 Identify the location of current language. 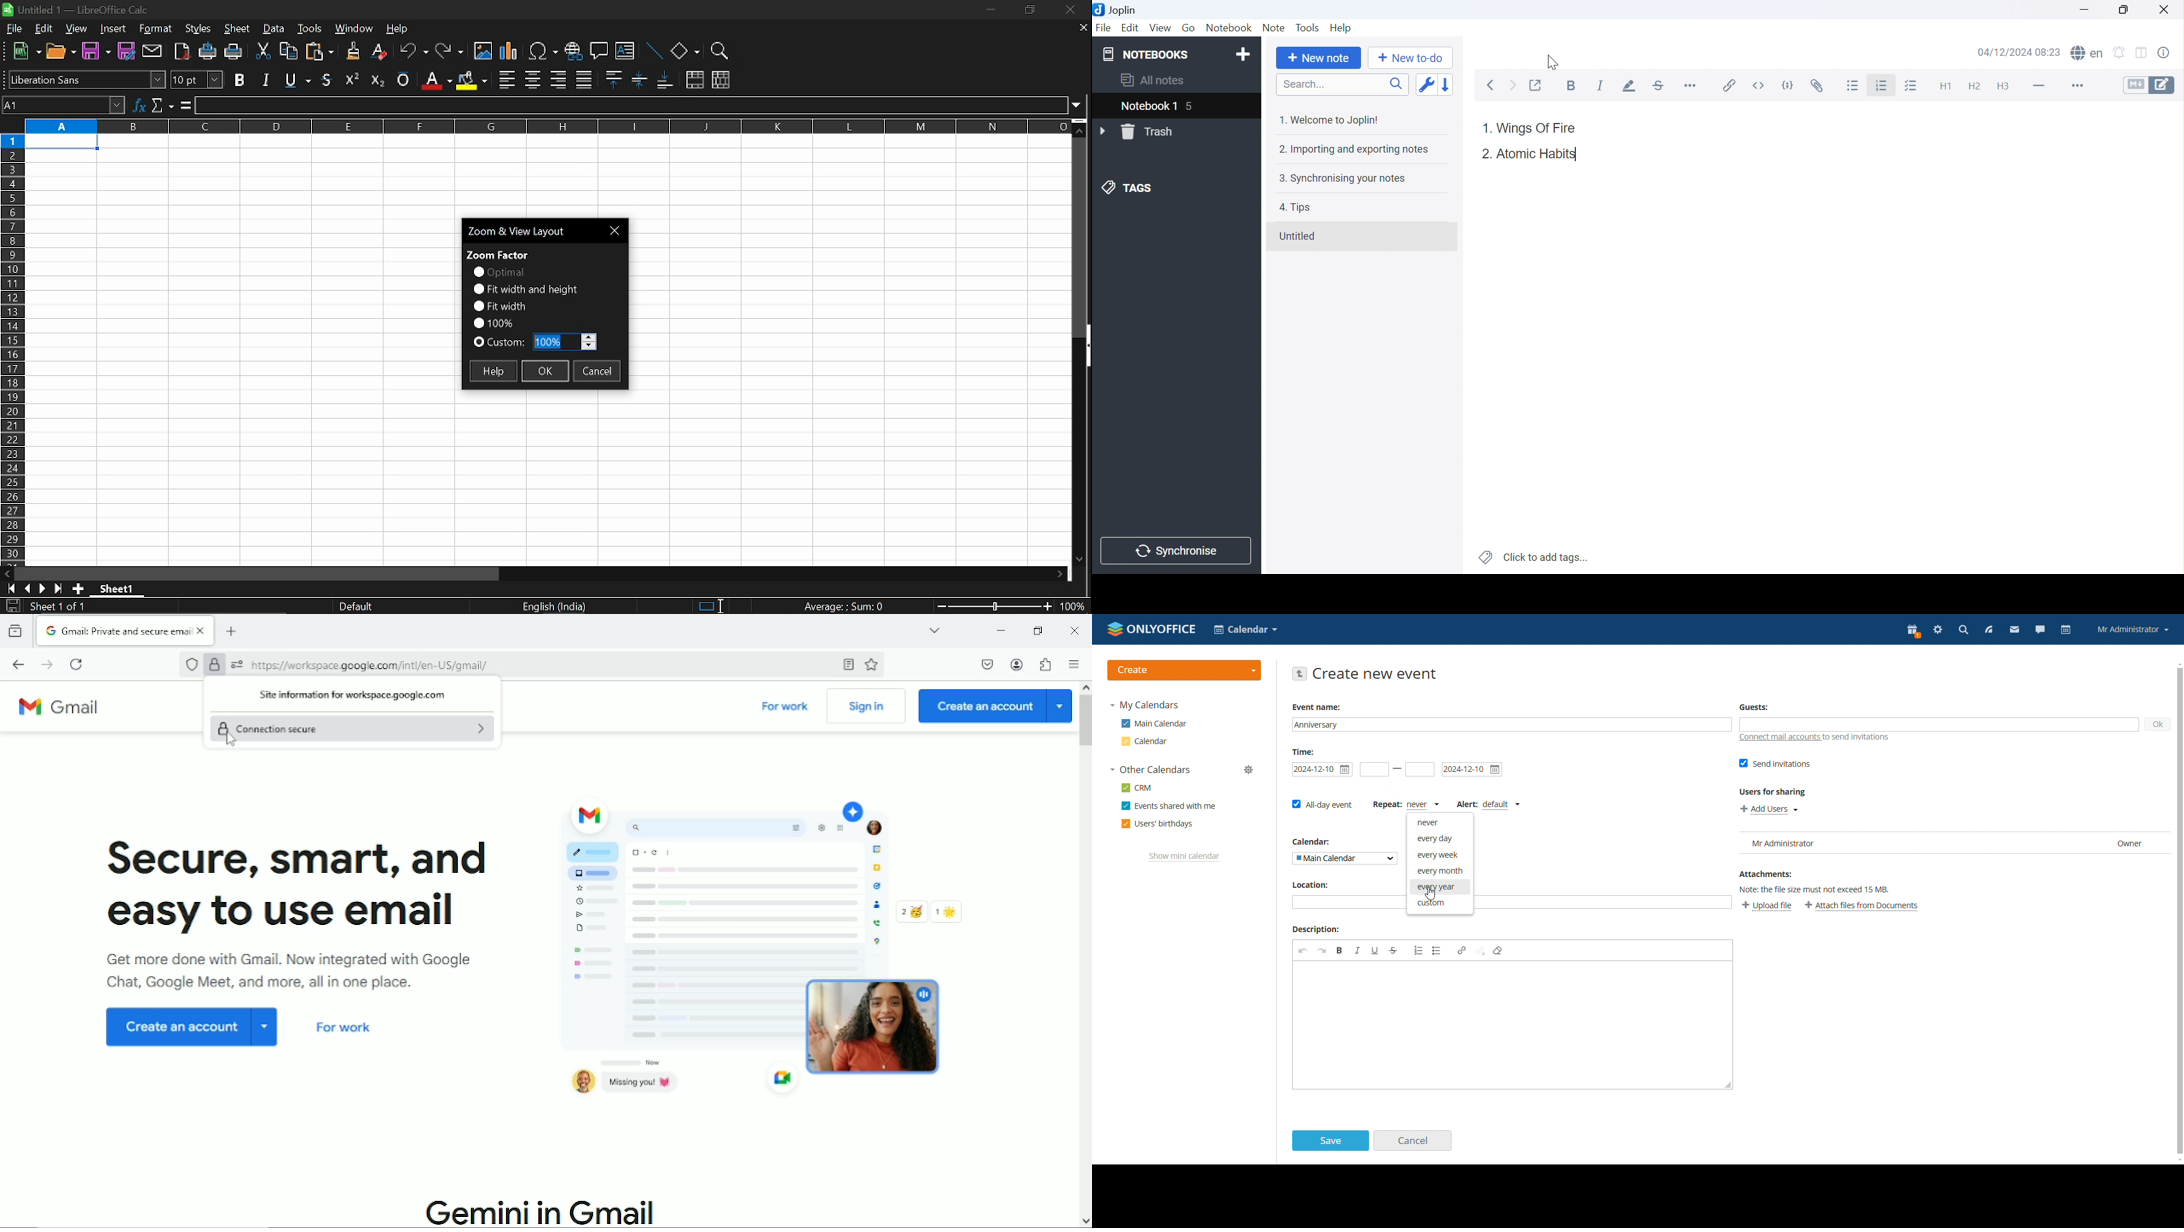
(556, 606).